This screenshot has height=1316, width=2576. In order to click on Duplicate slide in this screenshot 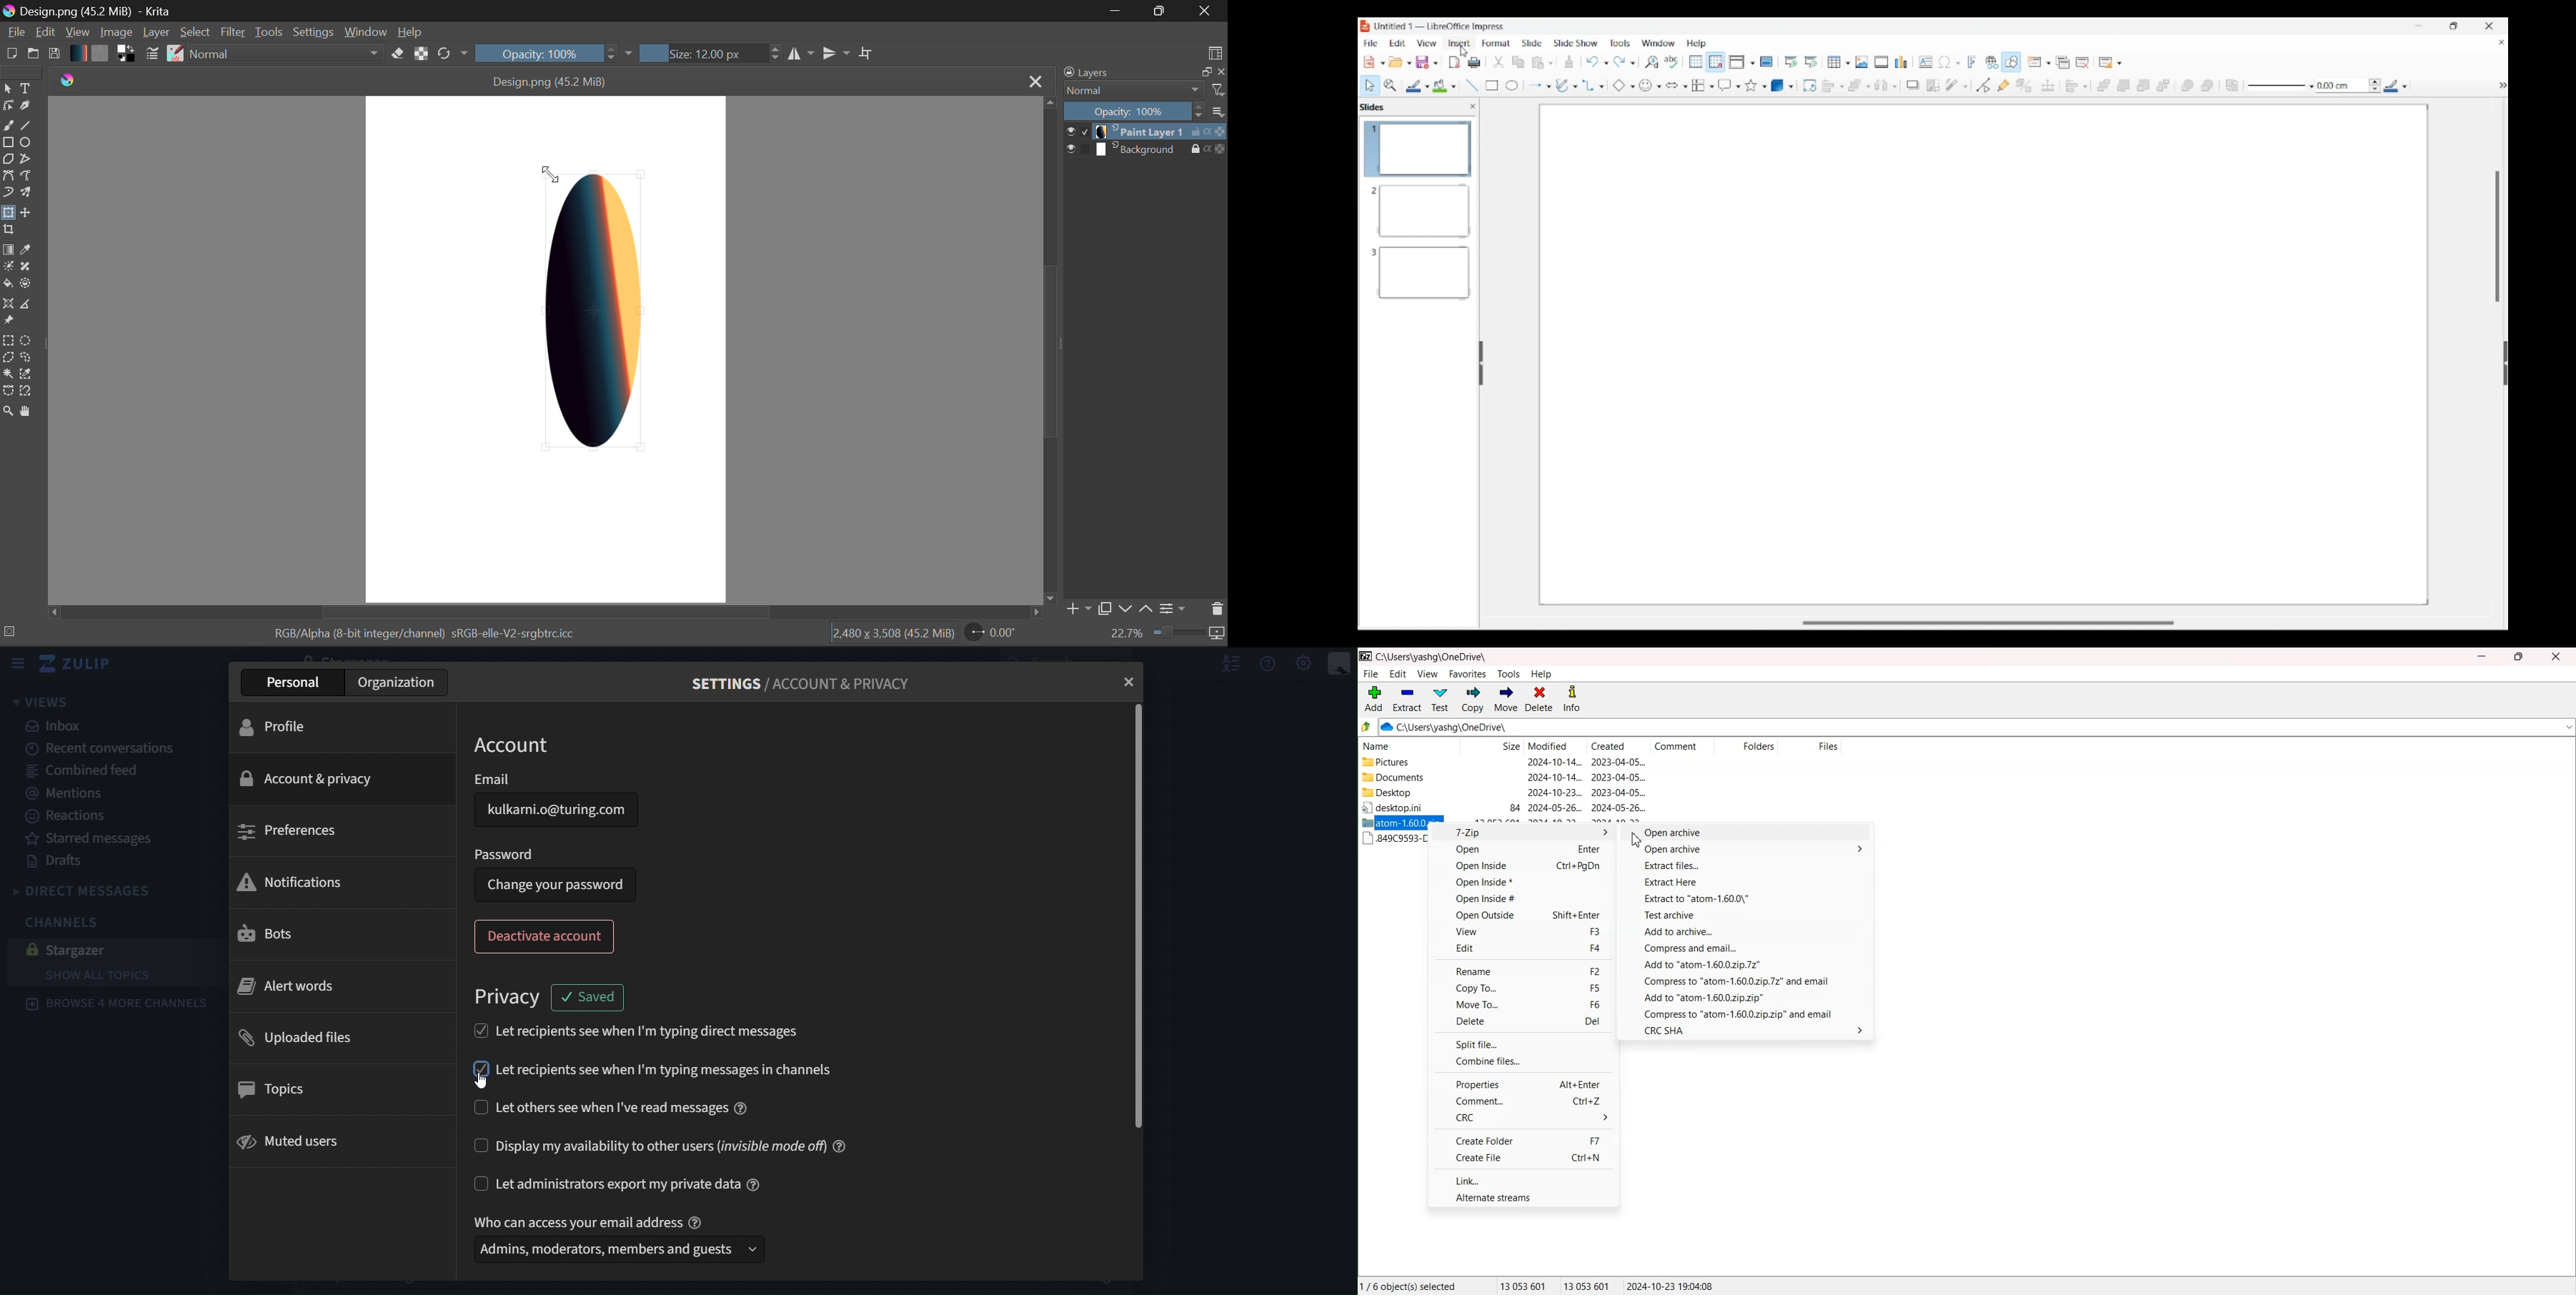, I will do `click(2063, 62)`.